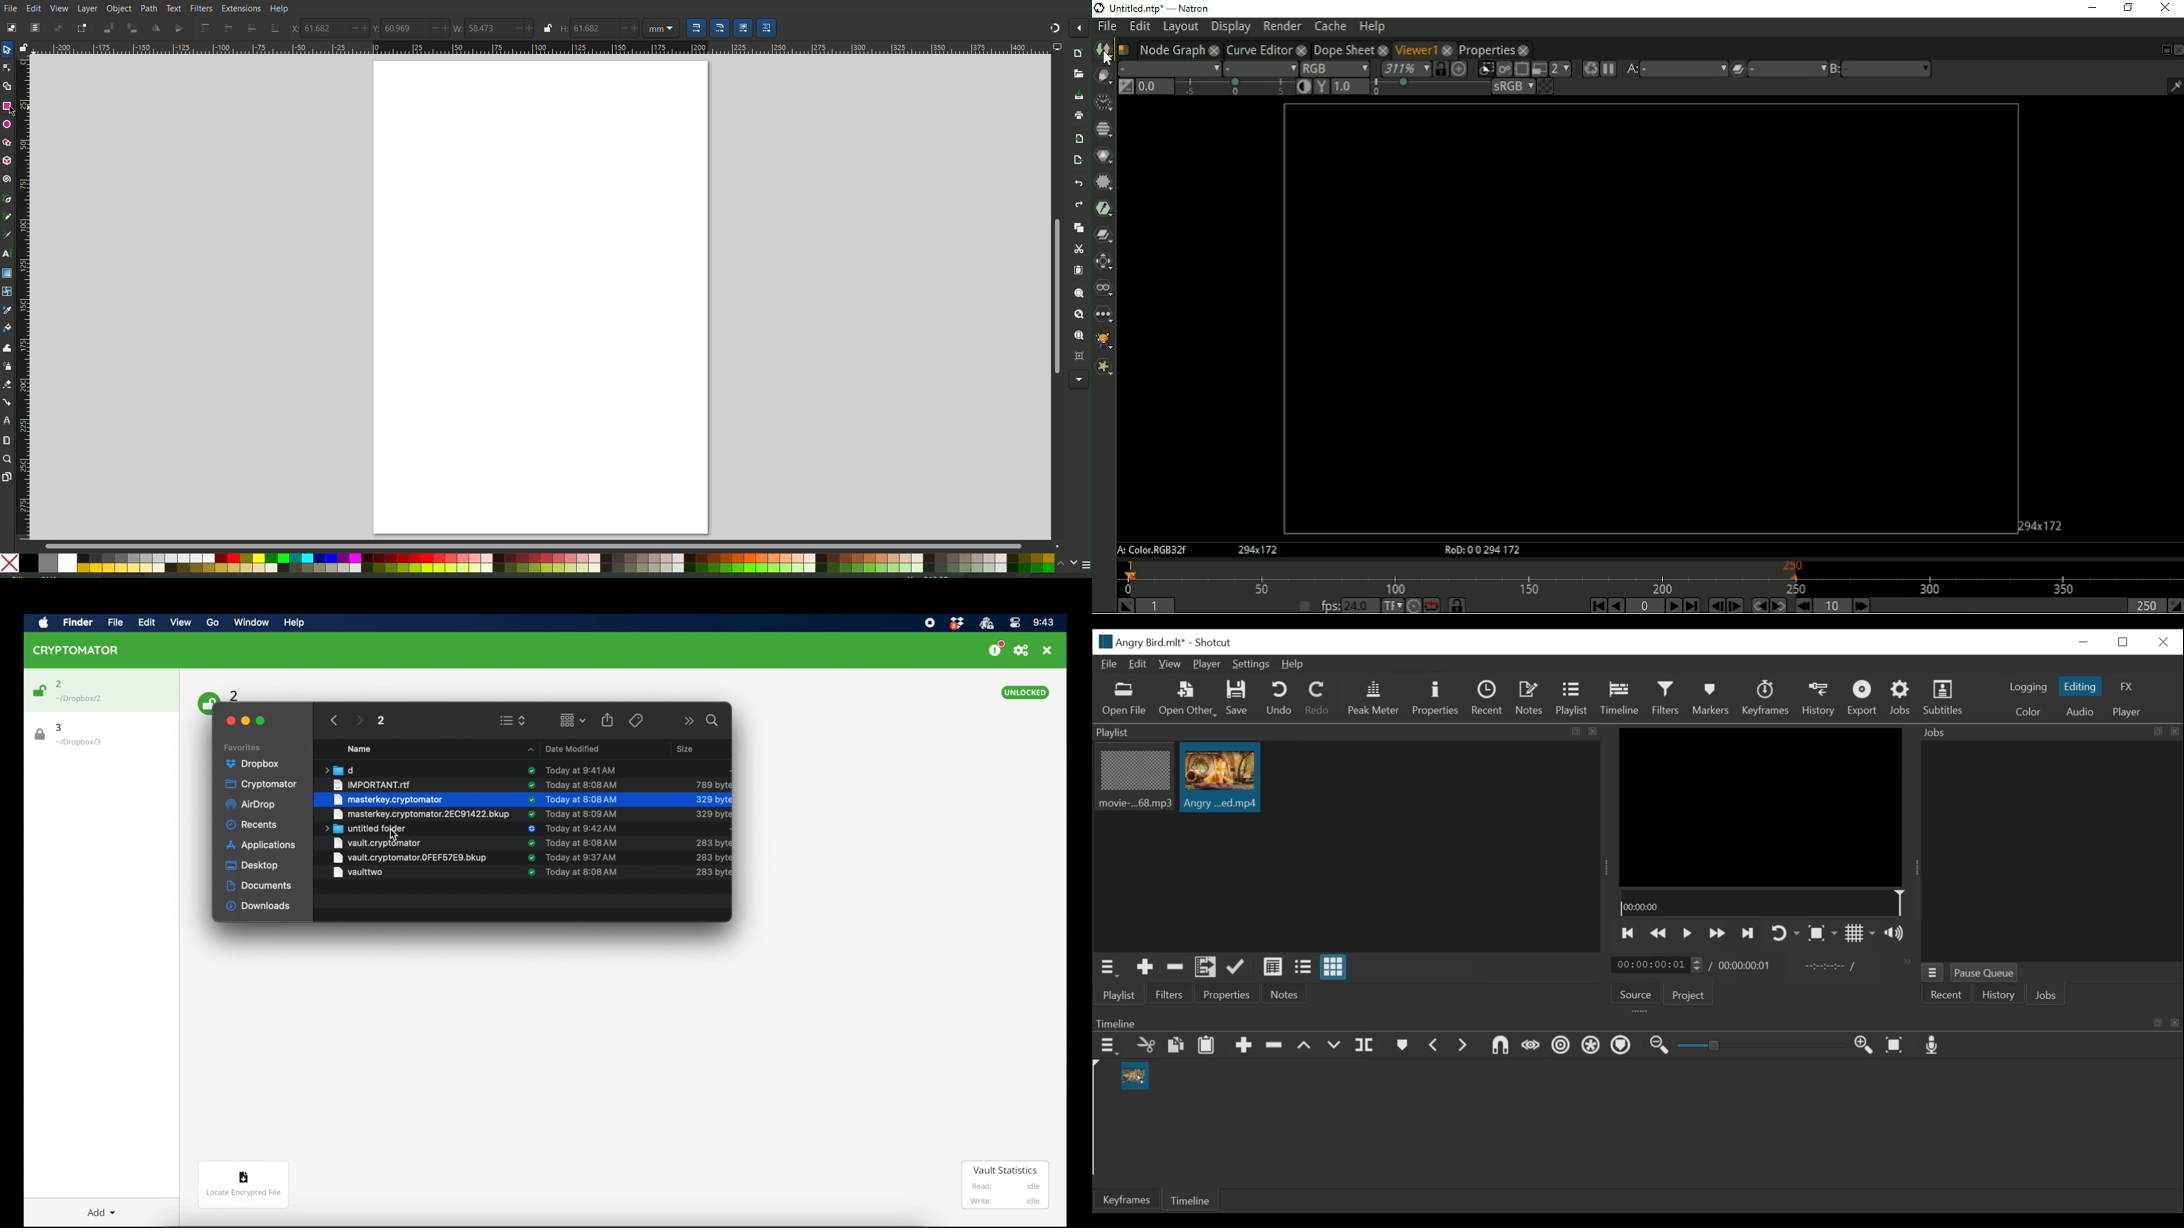 Image resolution: width=2184 pixels, height=1232 pixels. Describe the element at coordinates (530, 785) in the screenshot. I see `sync` at that location.